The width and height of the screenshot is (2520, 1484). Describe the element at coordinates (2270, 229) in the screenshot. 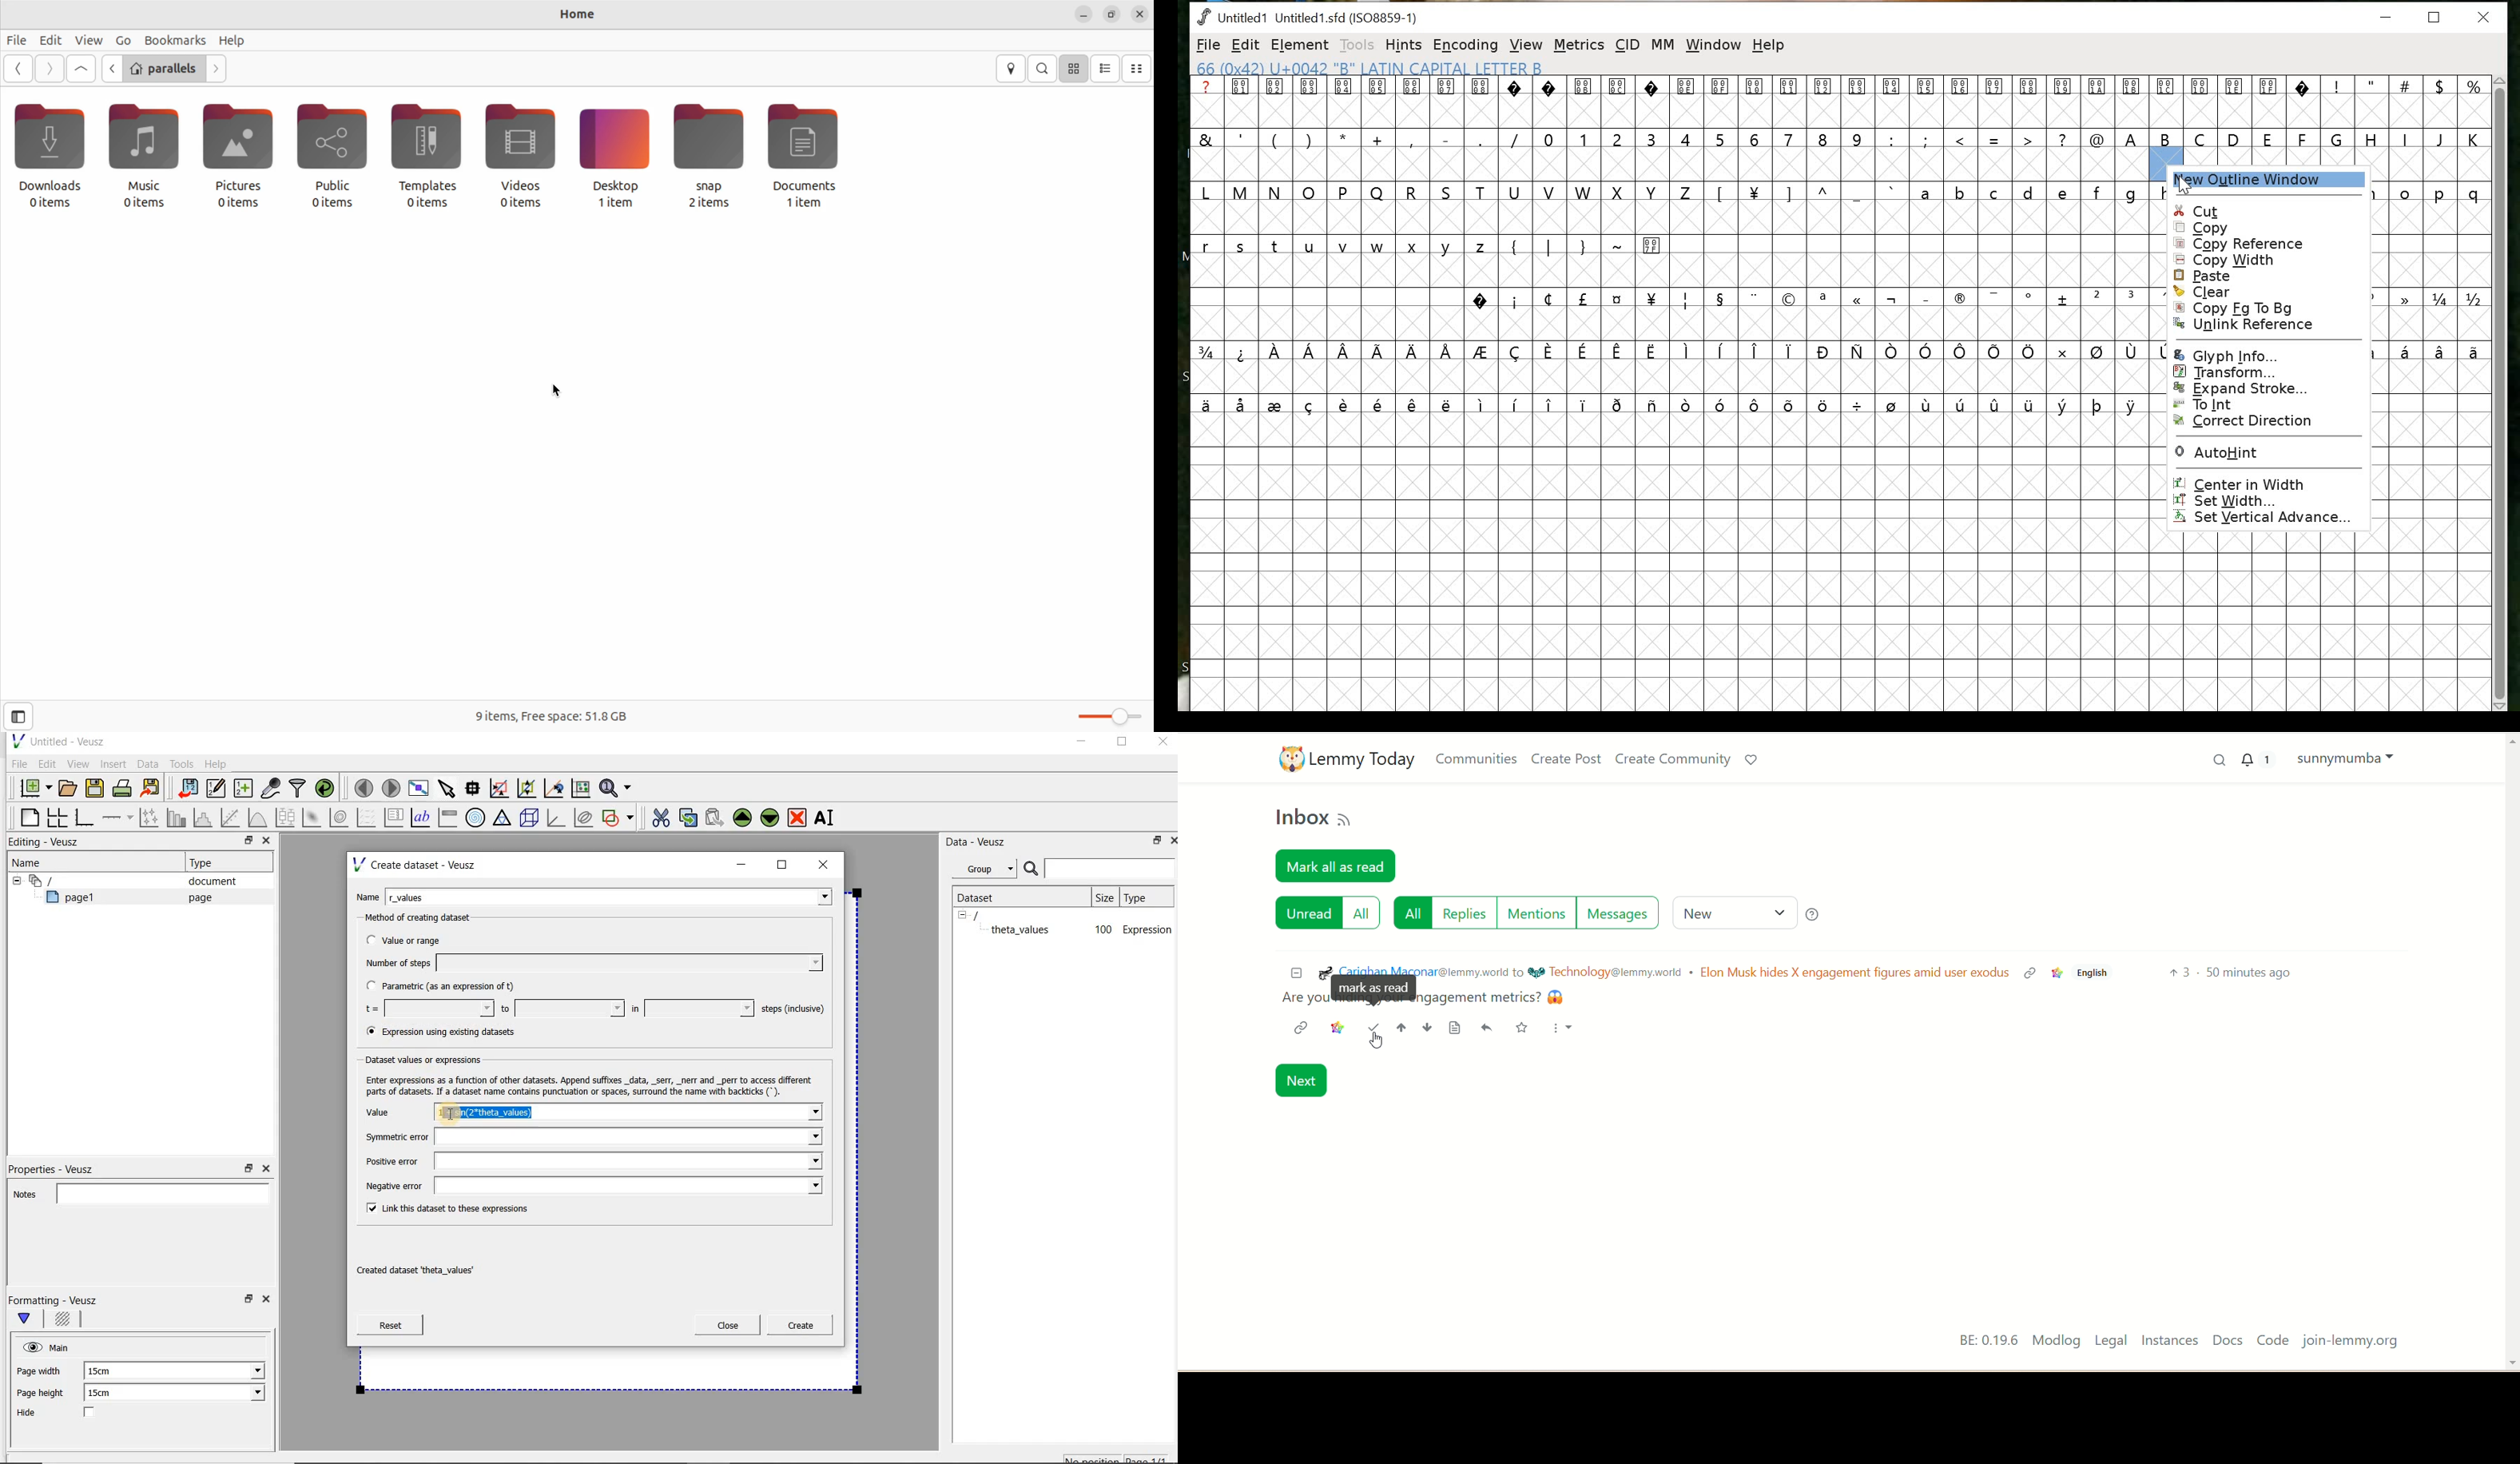

I see `copy` at that location.